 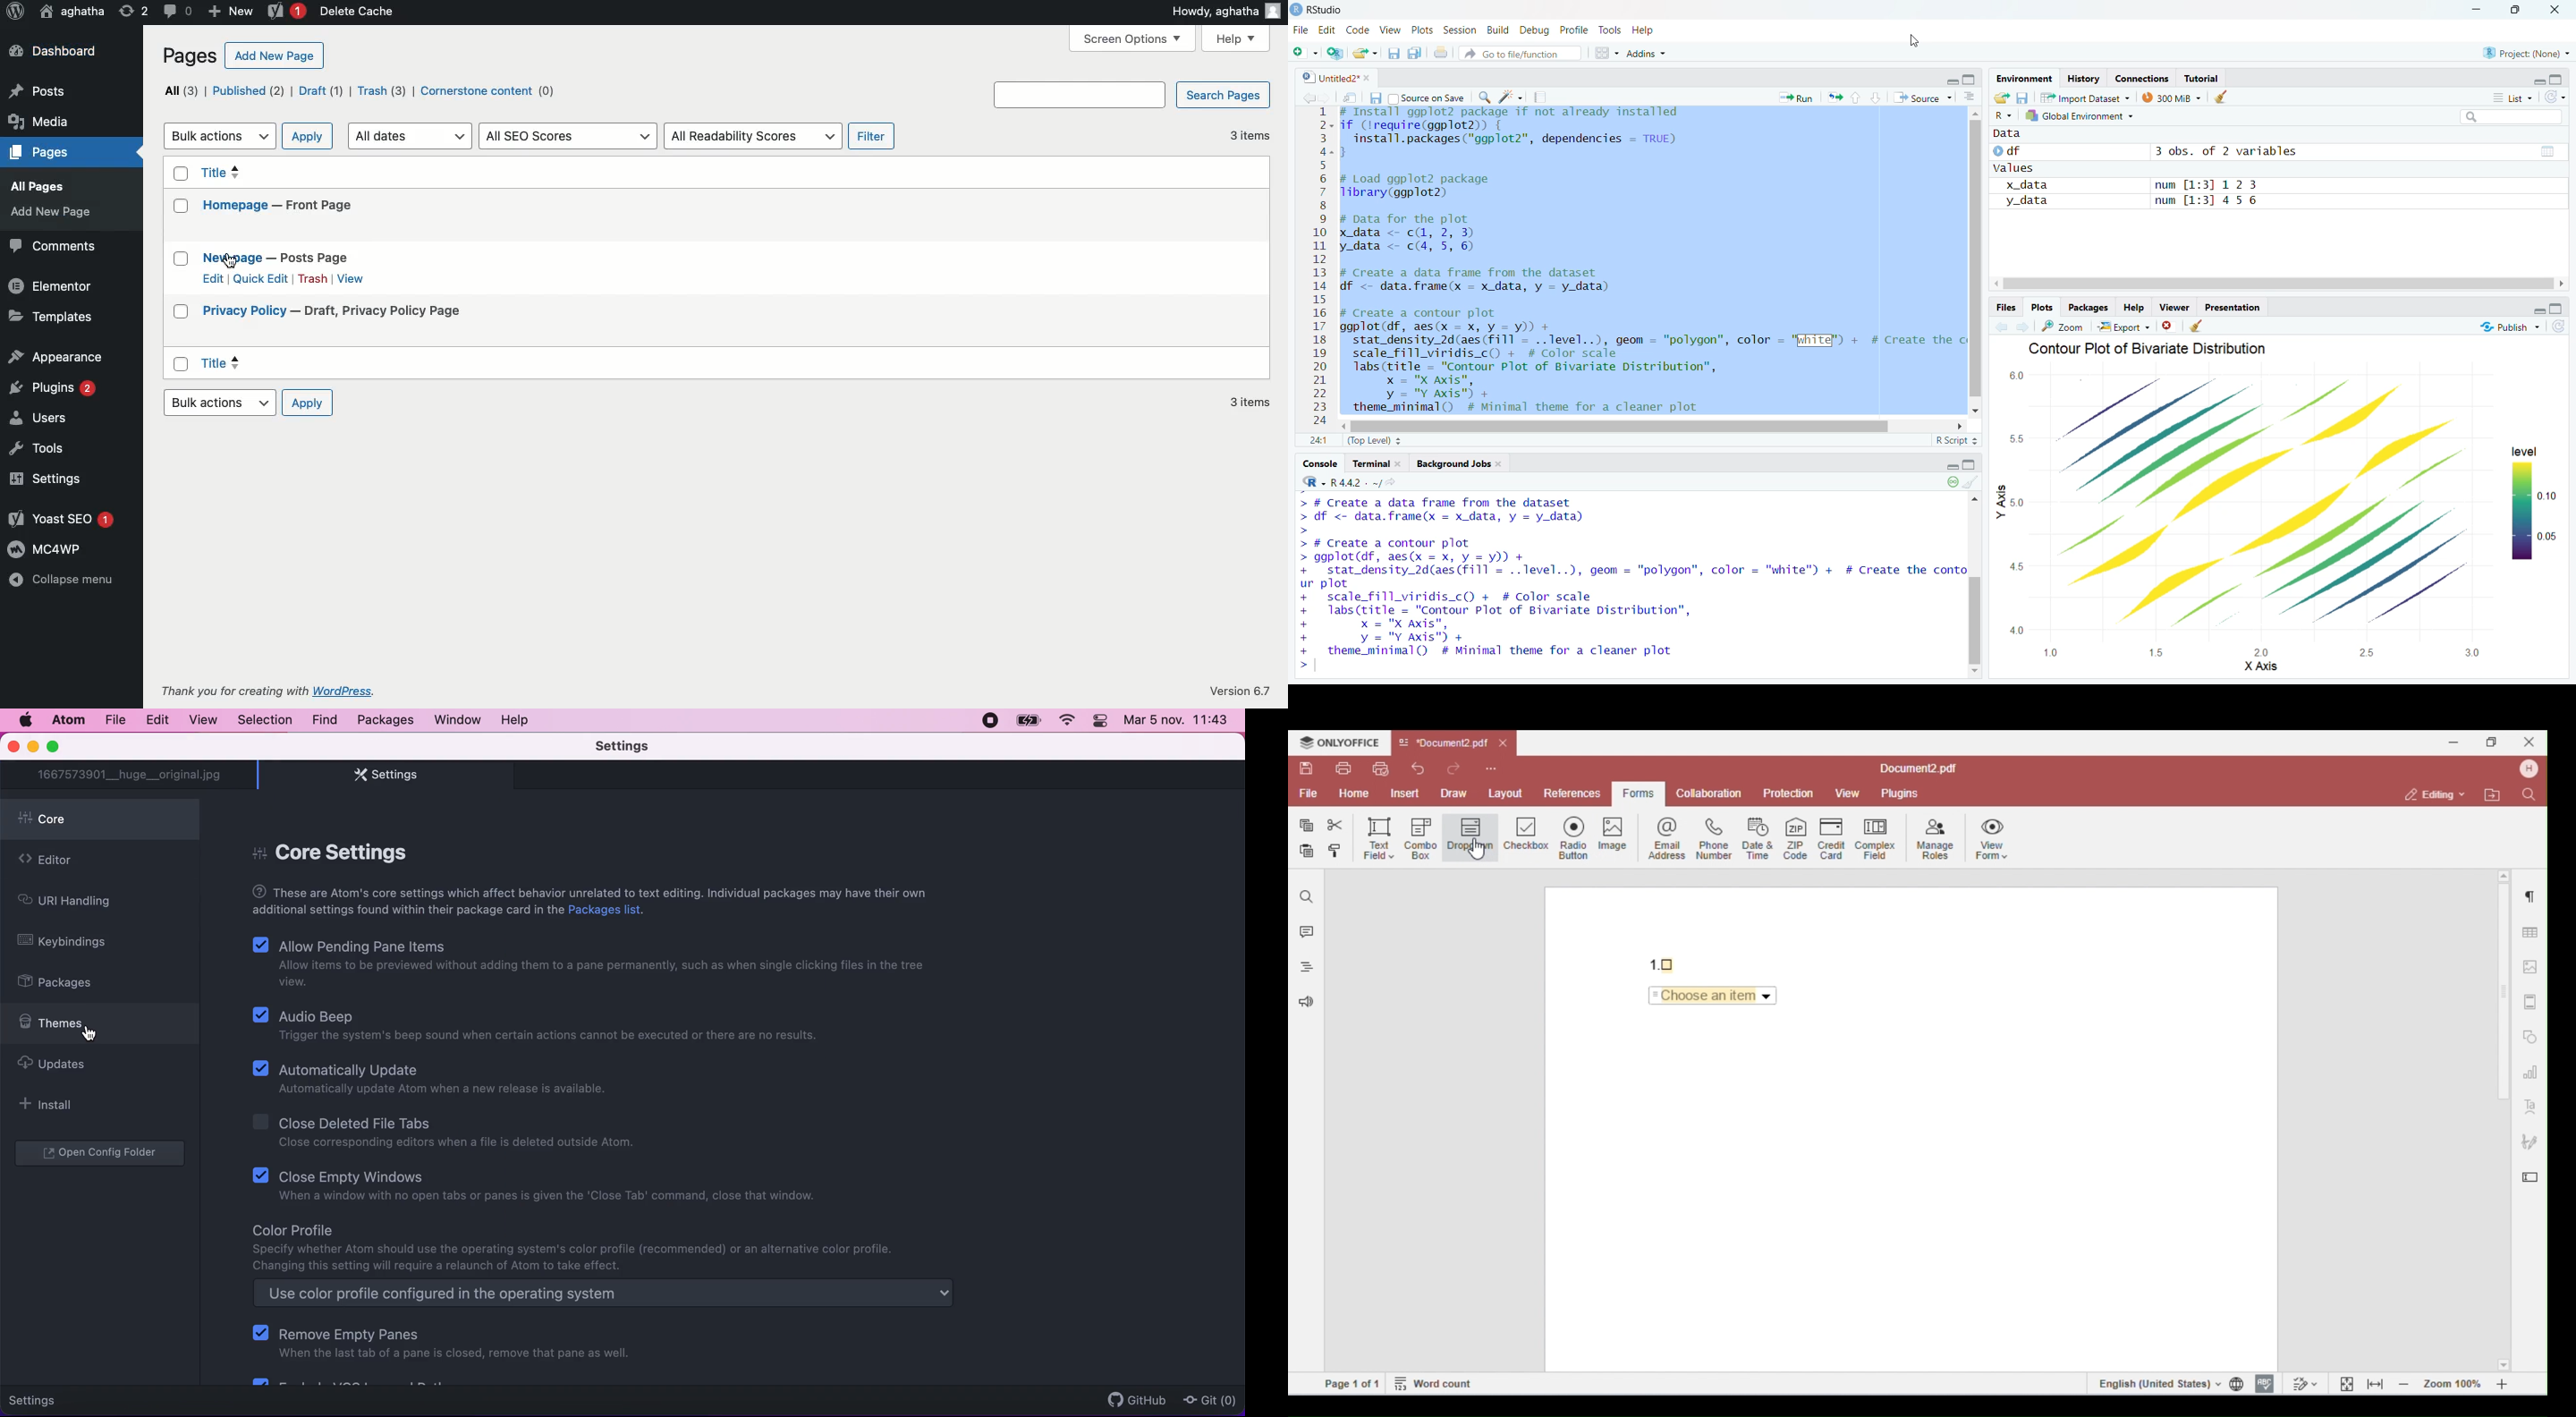 What do you see at coordinates (588, 901) in the screenshot?
I see `These are Atom's core settings which affect behavior unrelated to text editing. Individual packages may have their own additional settings found within their package card in the Packages list.` at bounding box center [588, 901].